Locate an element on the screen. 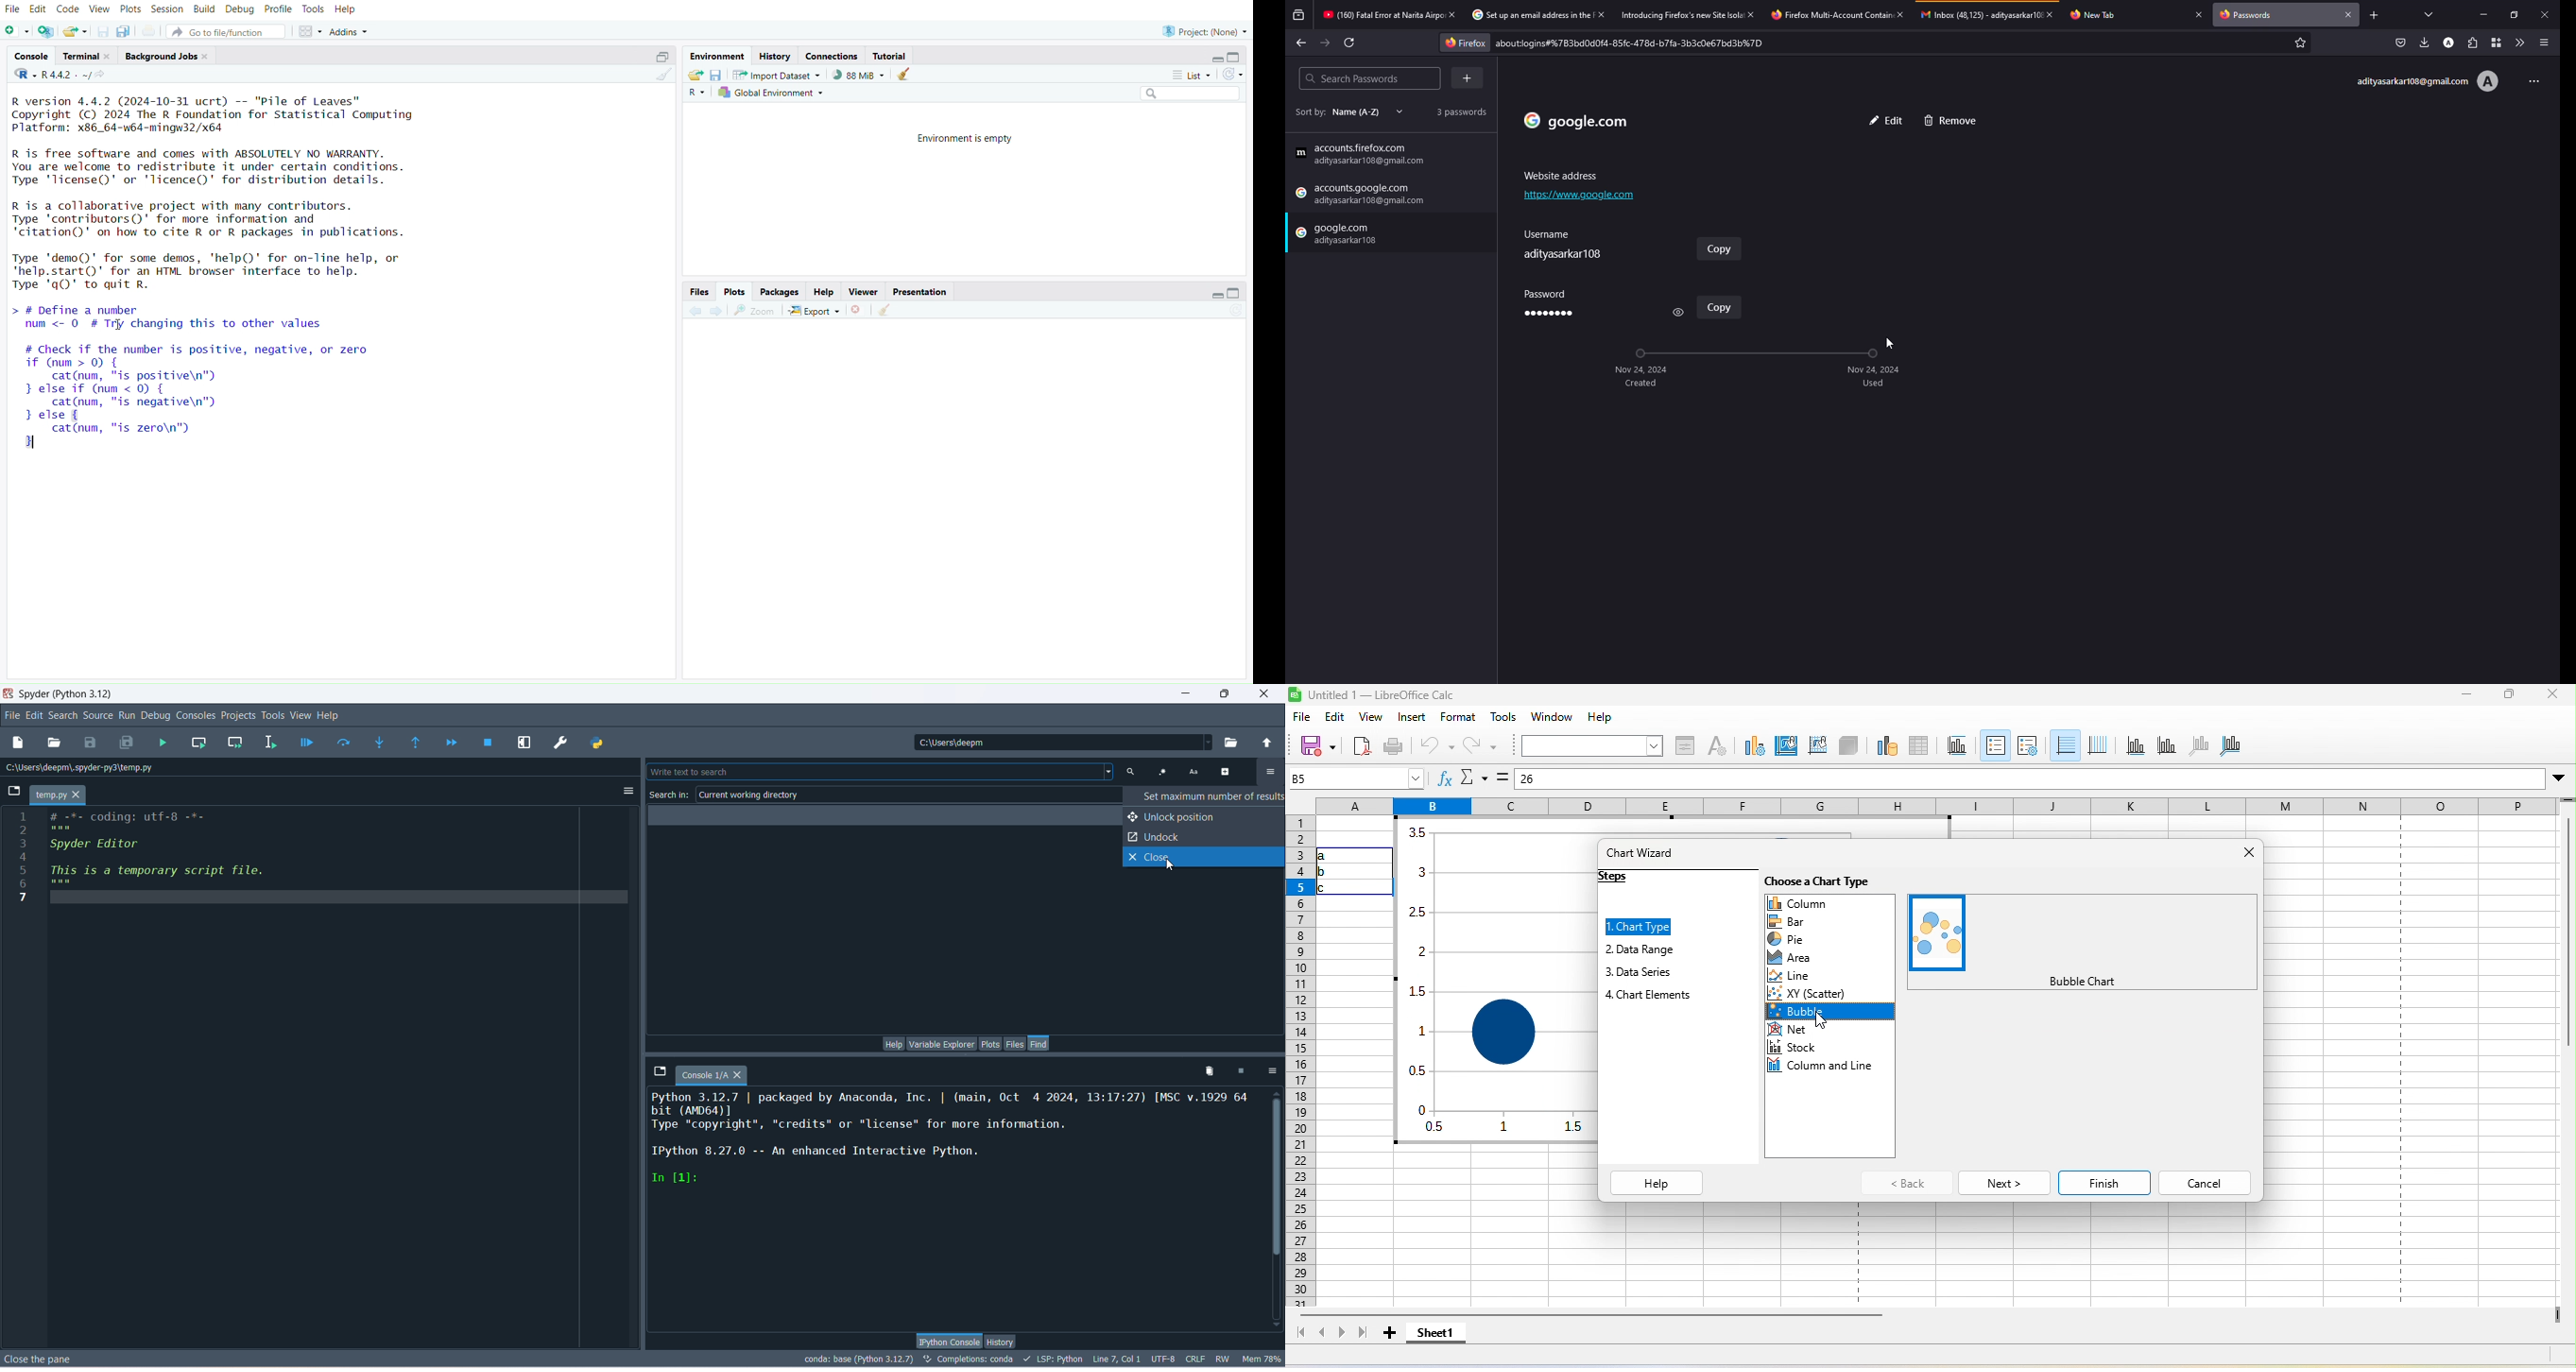  open is located at coordinates (54, 744).